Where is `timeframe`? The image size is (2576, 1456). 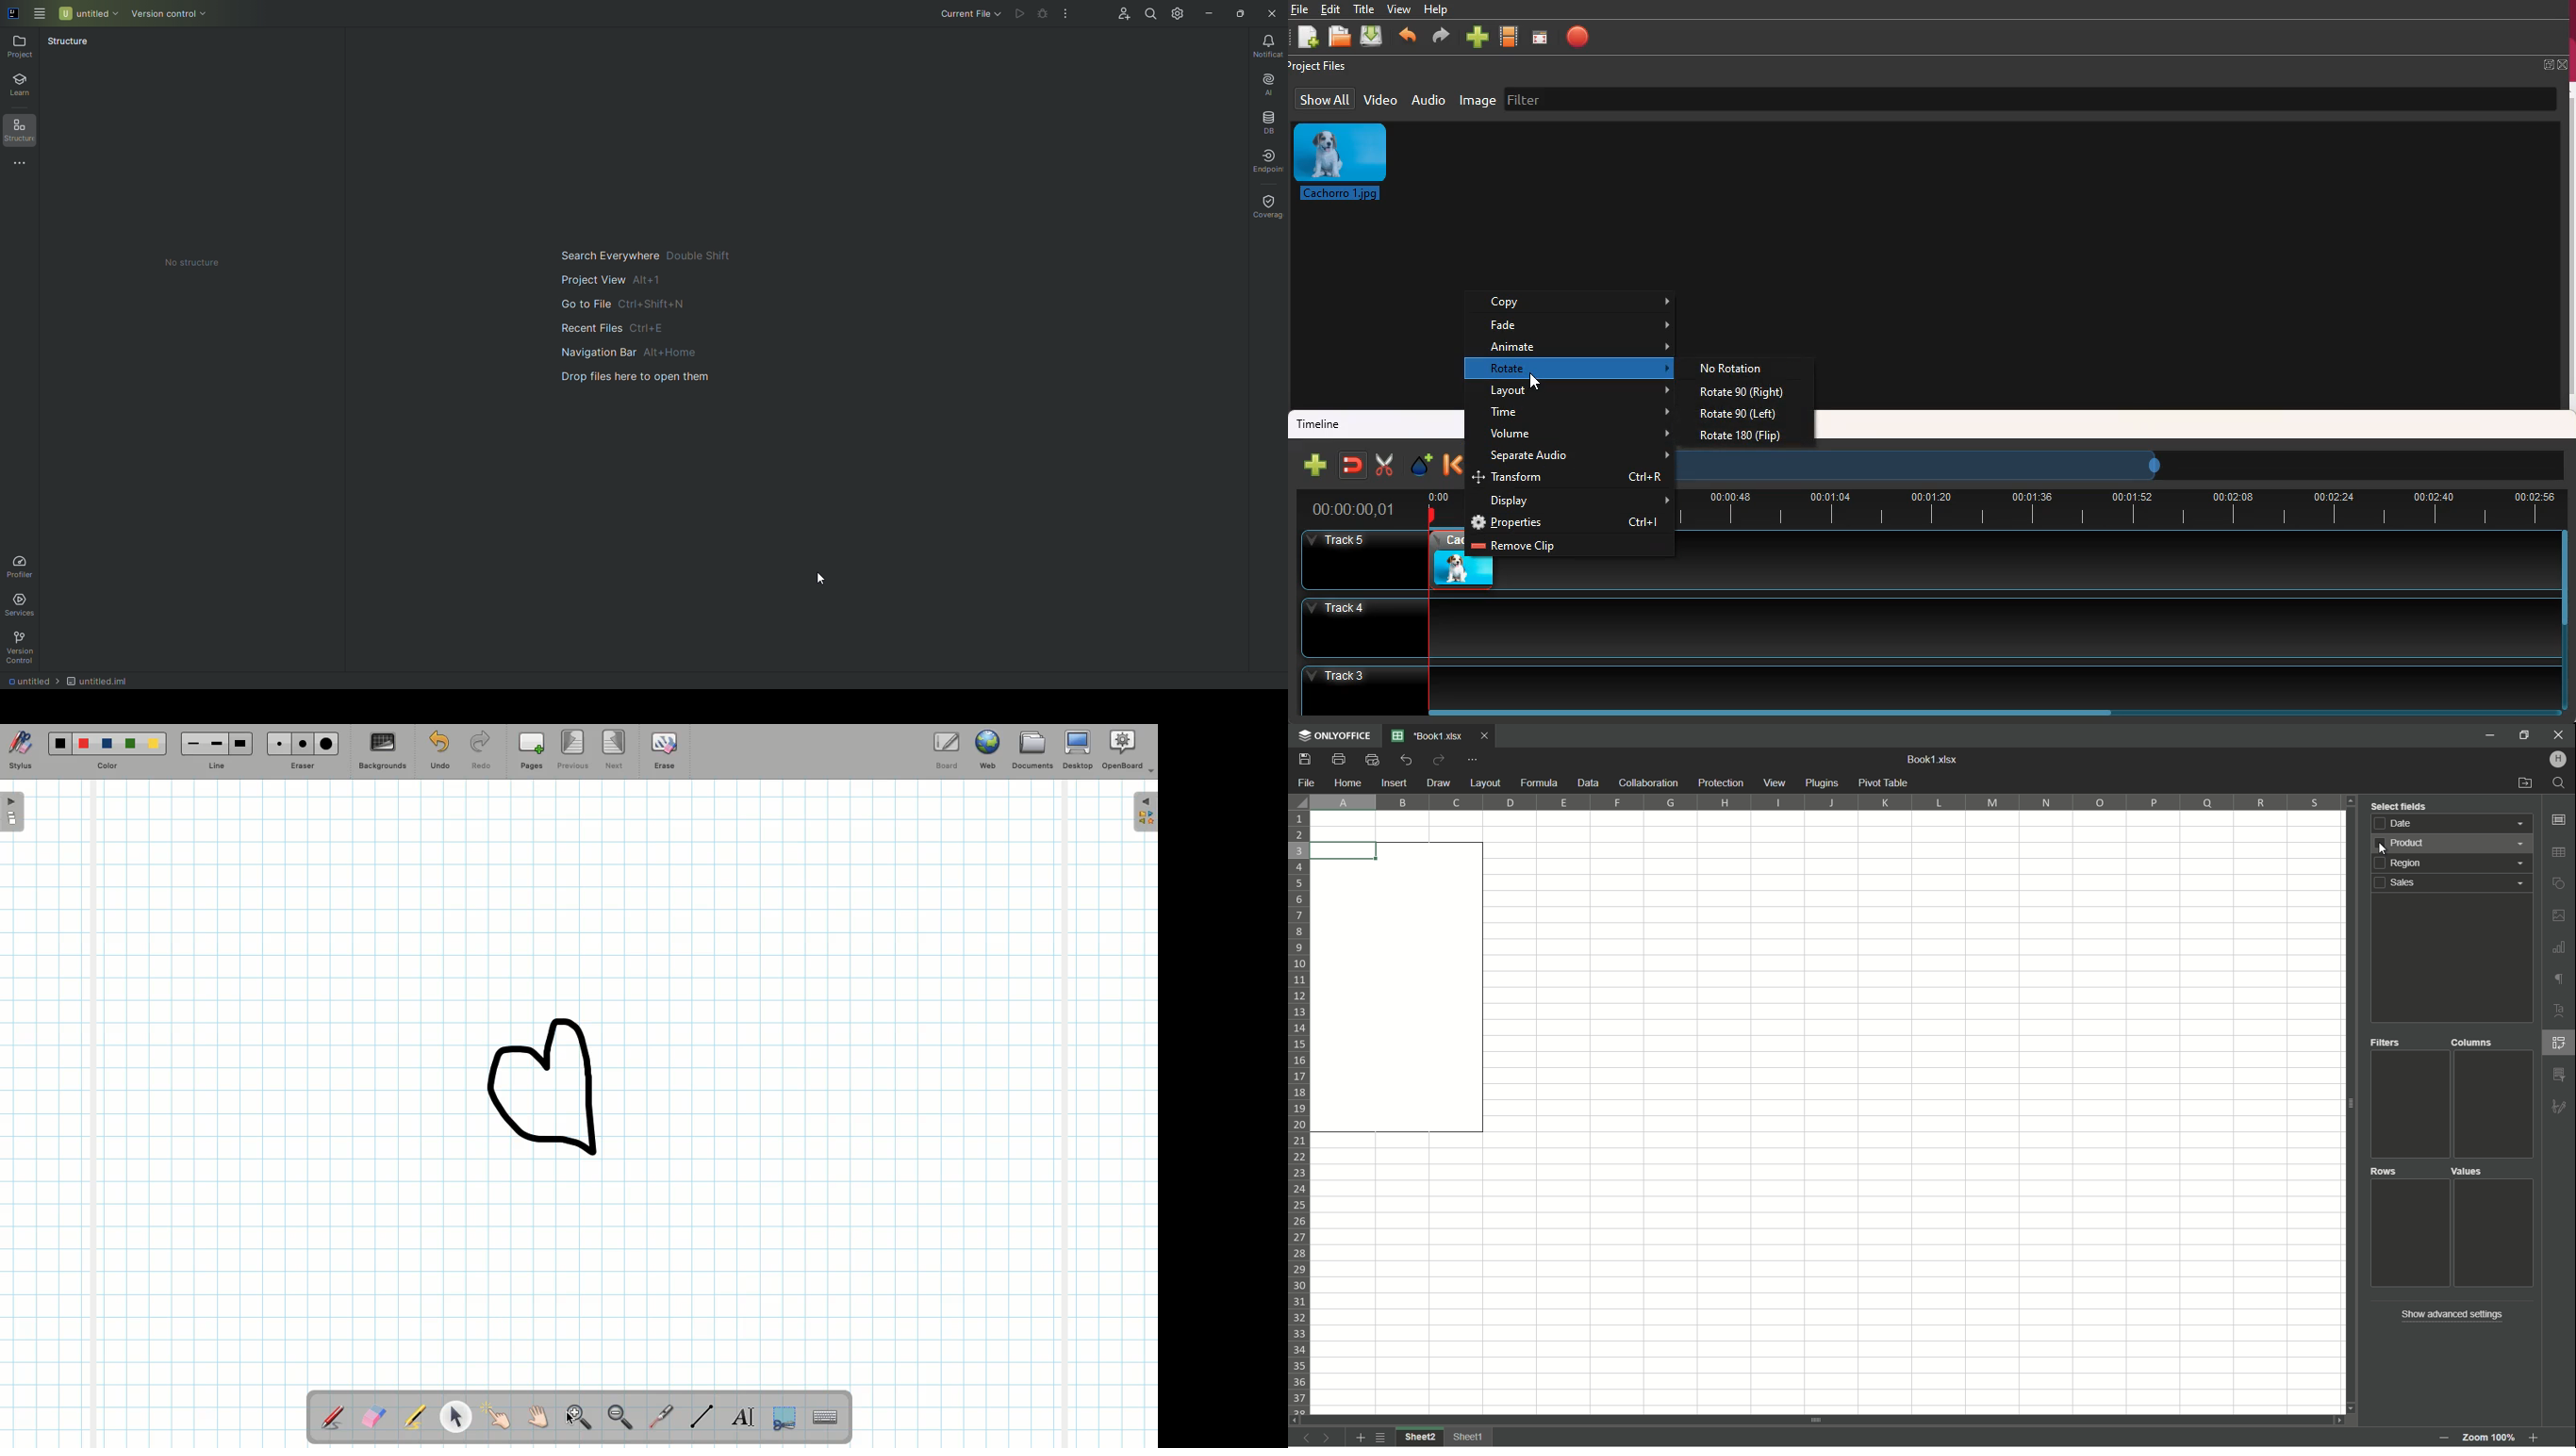 timeframe is located at coordinates (1924, 467).